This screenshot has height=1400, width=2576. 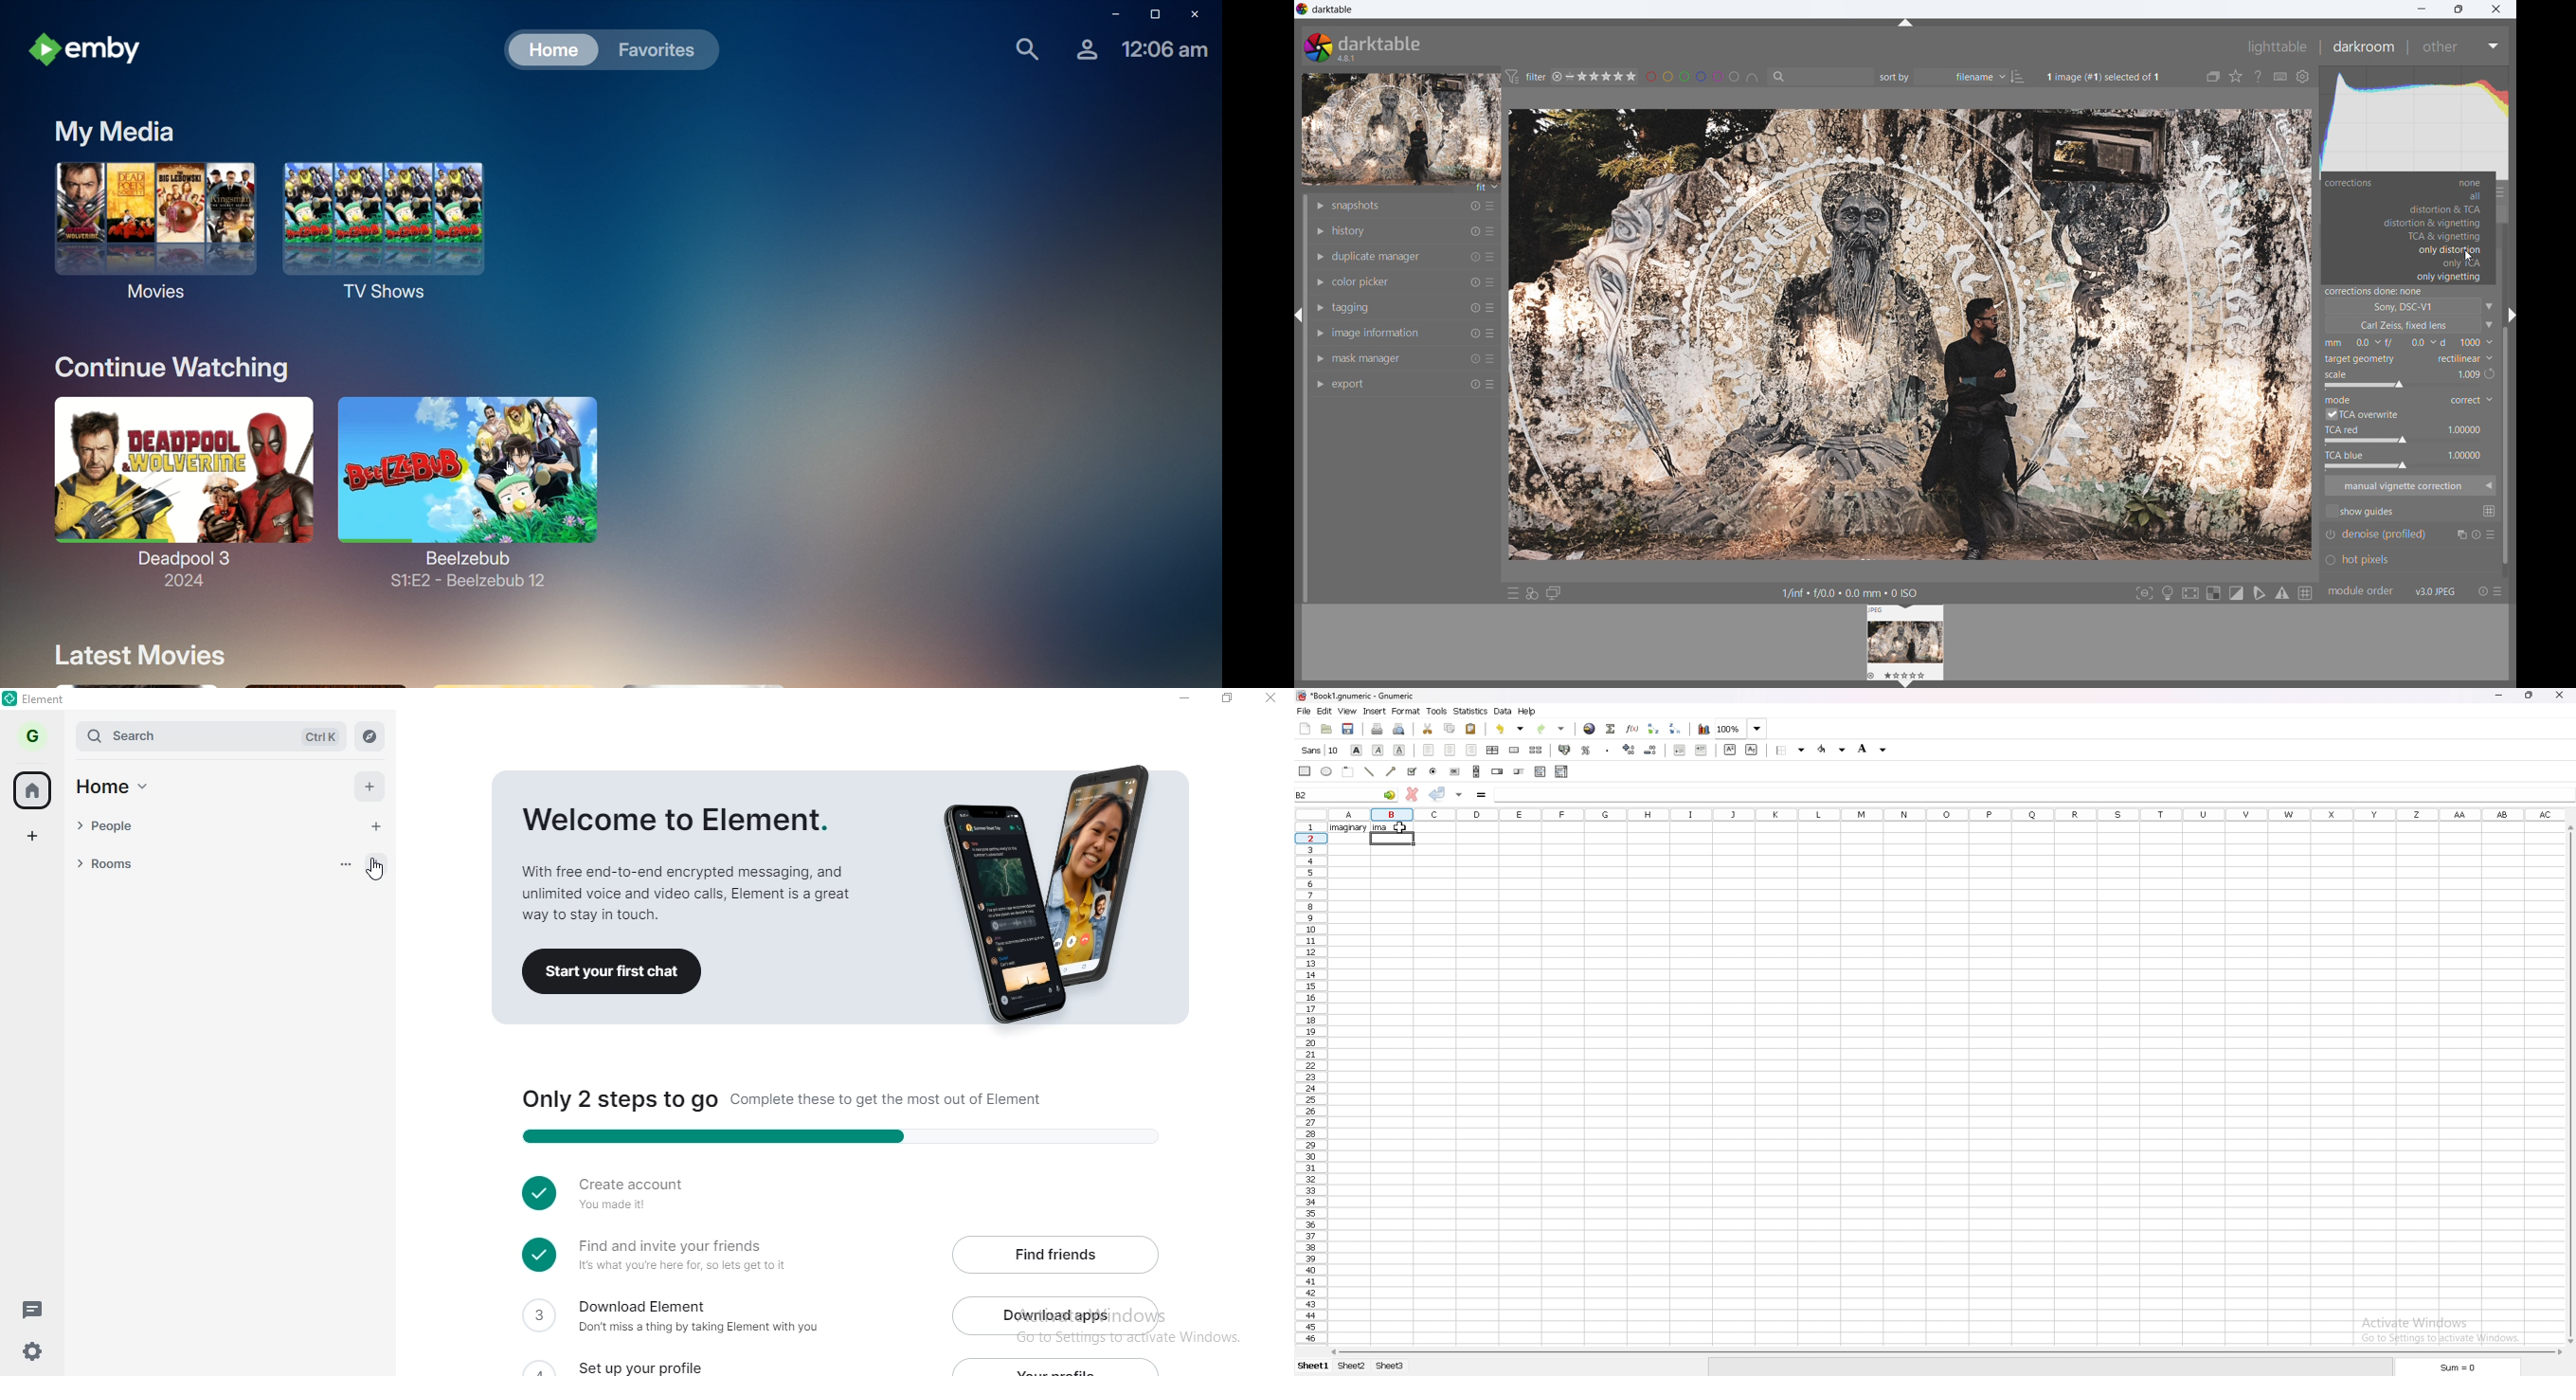 I want to click on lighttable, so click(x=2279, y=46).